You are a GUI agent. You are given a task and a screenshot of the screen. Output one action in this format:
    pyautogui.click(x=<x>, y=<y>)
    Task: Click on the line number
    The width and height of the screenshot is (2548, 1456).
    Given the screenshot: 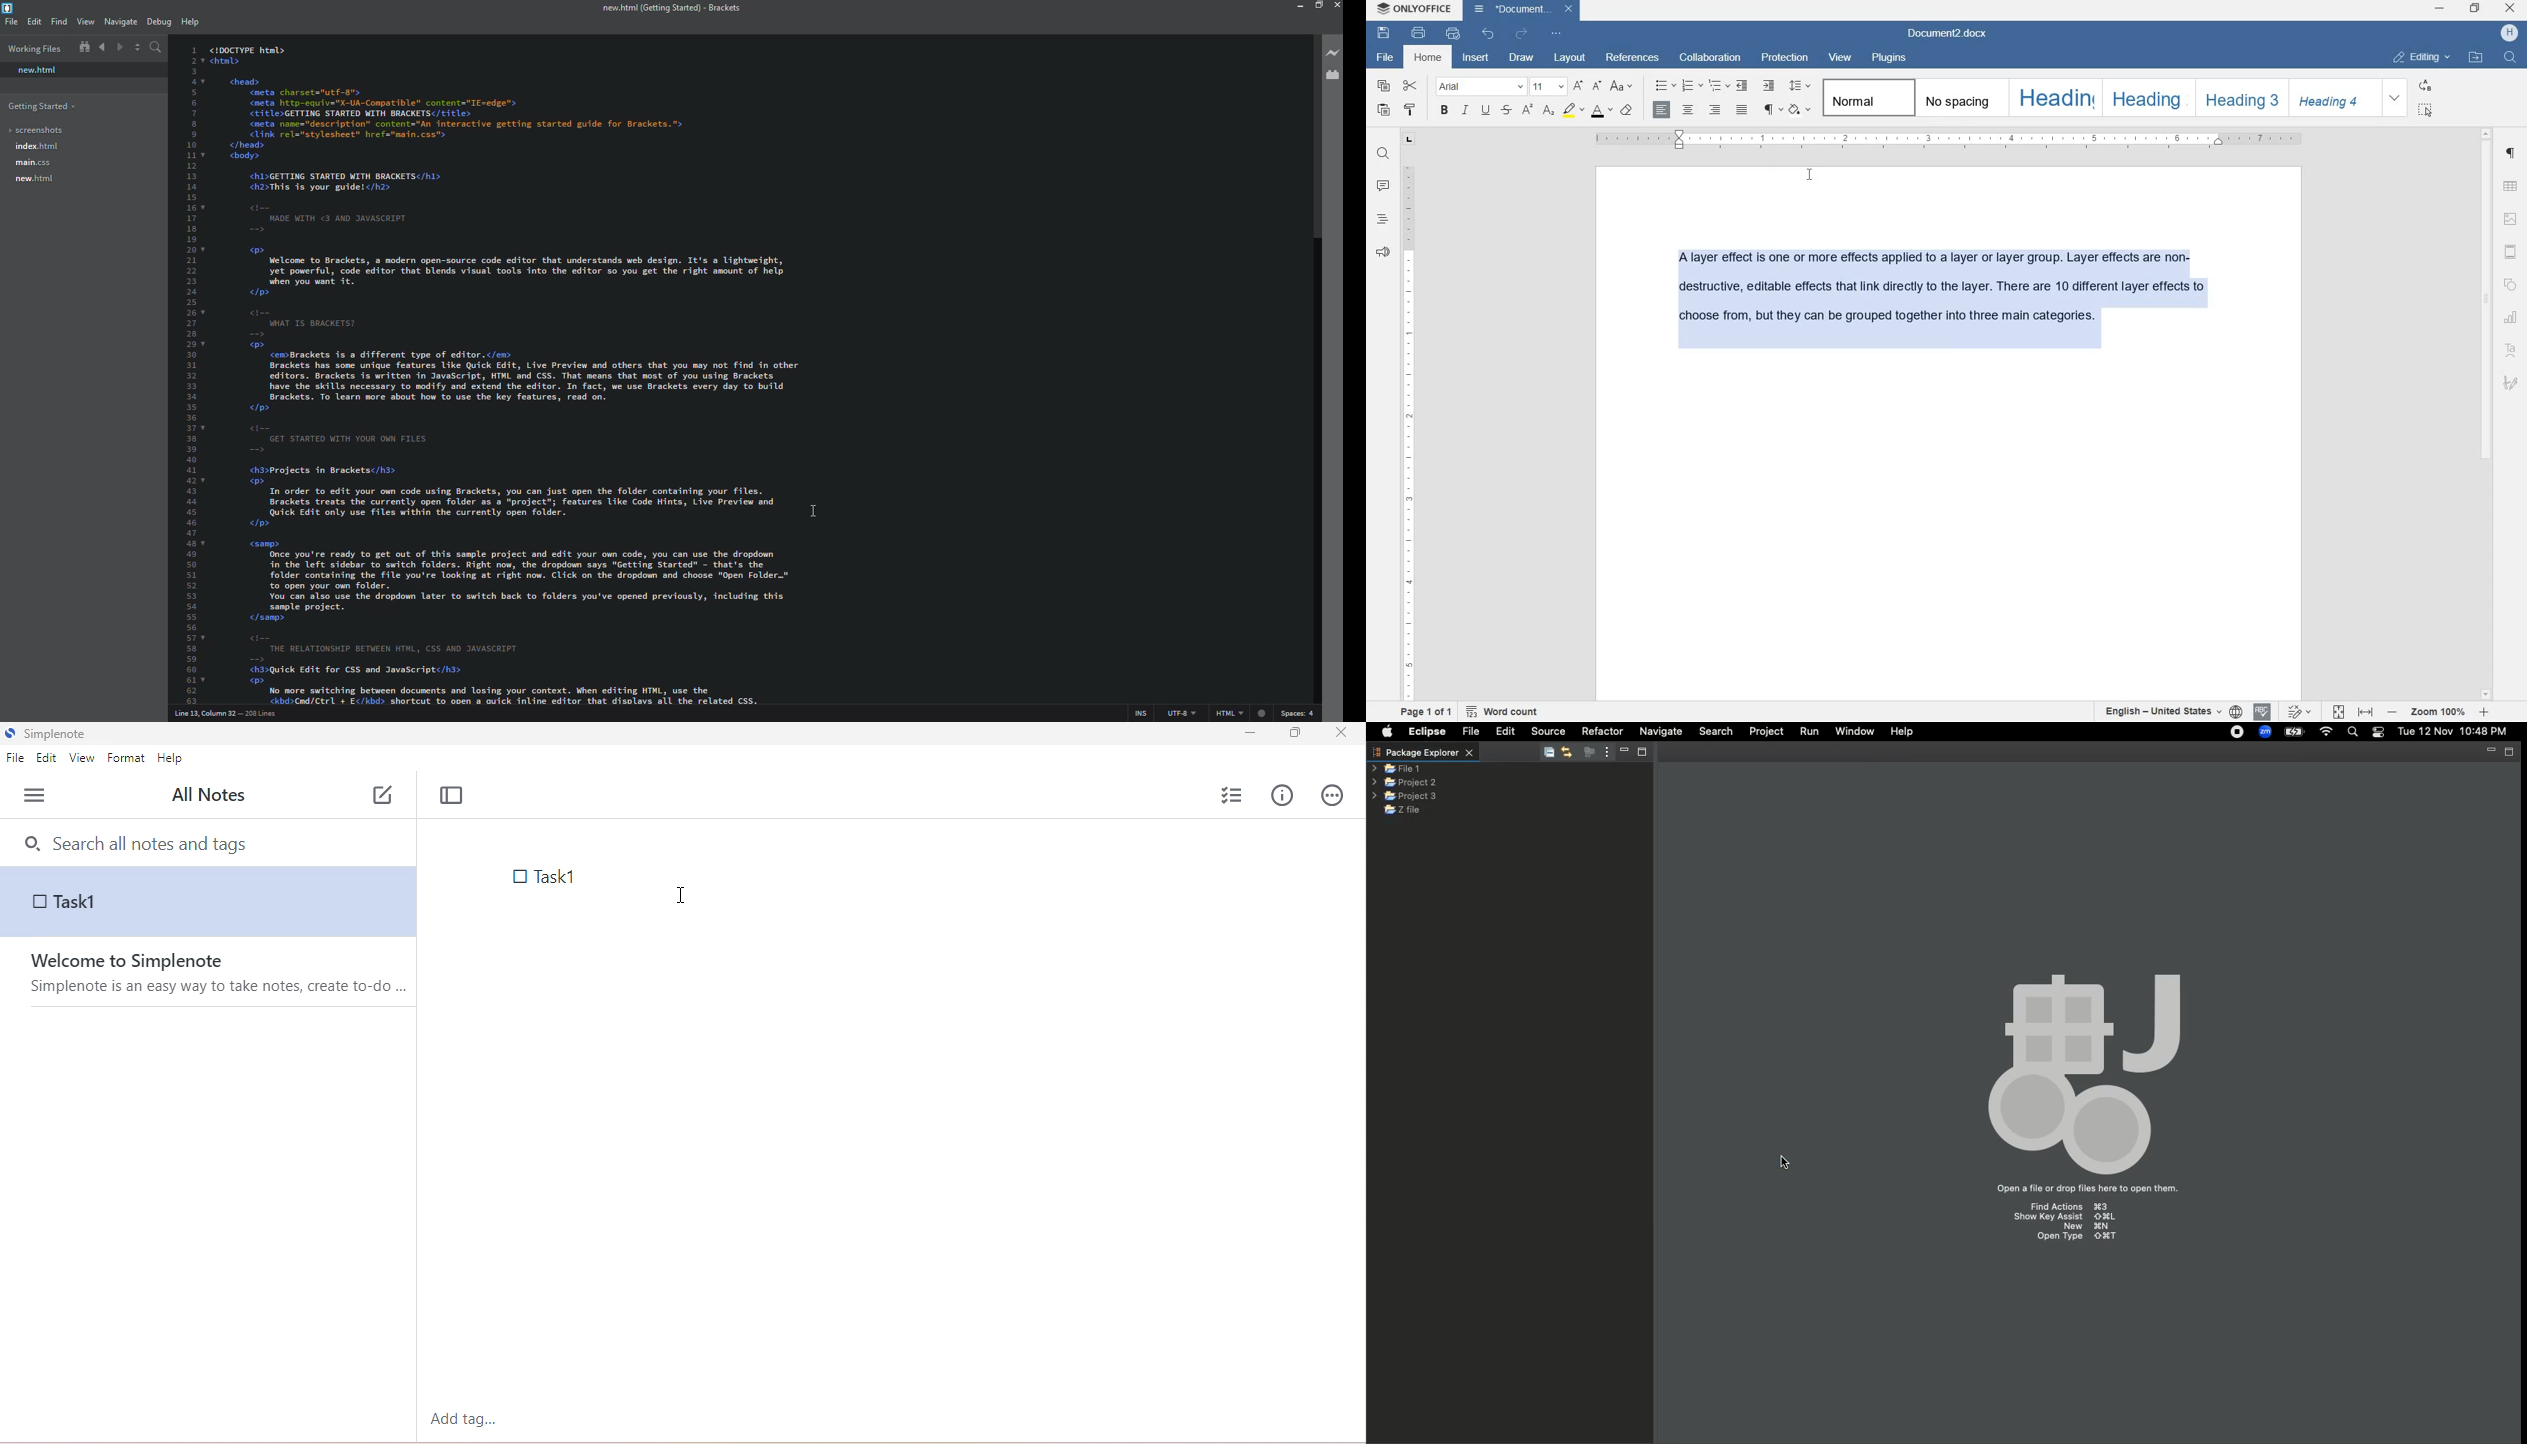 What is the action you would take?
    pyautogui.click(x=227, y=713)
    